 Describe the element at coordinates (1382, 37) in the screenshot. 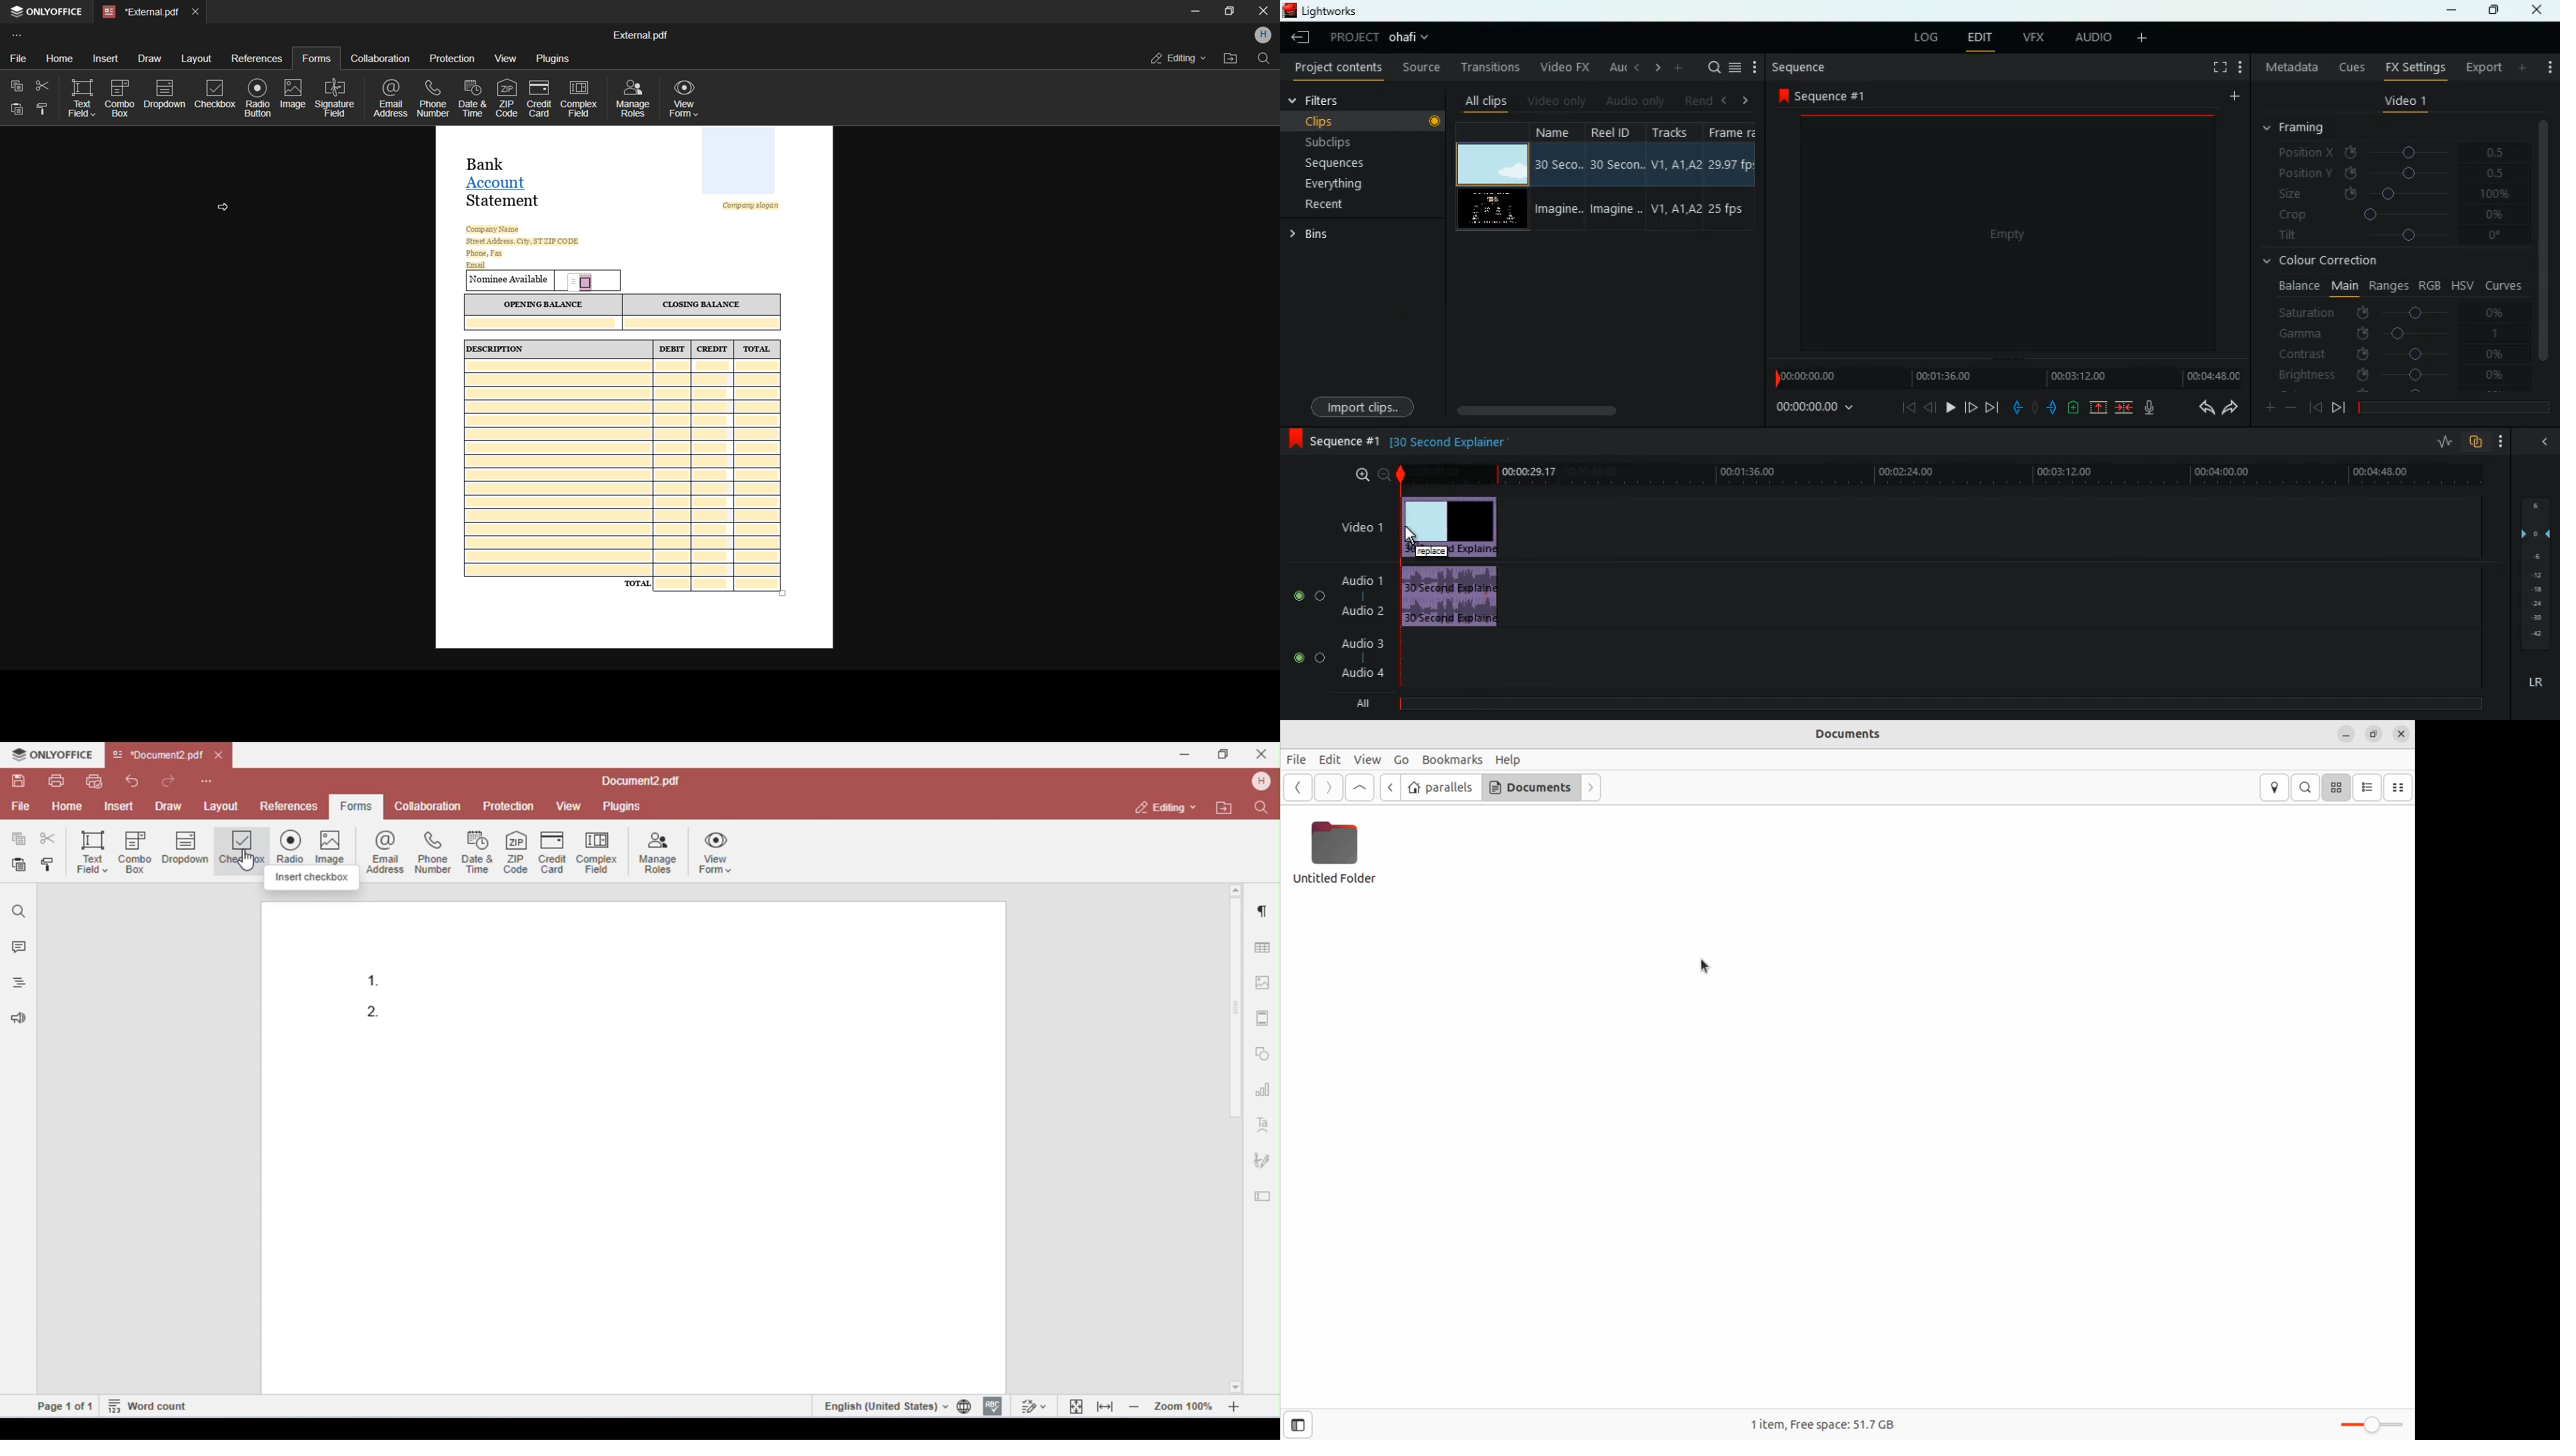

I see `project` at that location.